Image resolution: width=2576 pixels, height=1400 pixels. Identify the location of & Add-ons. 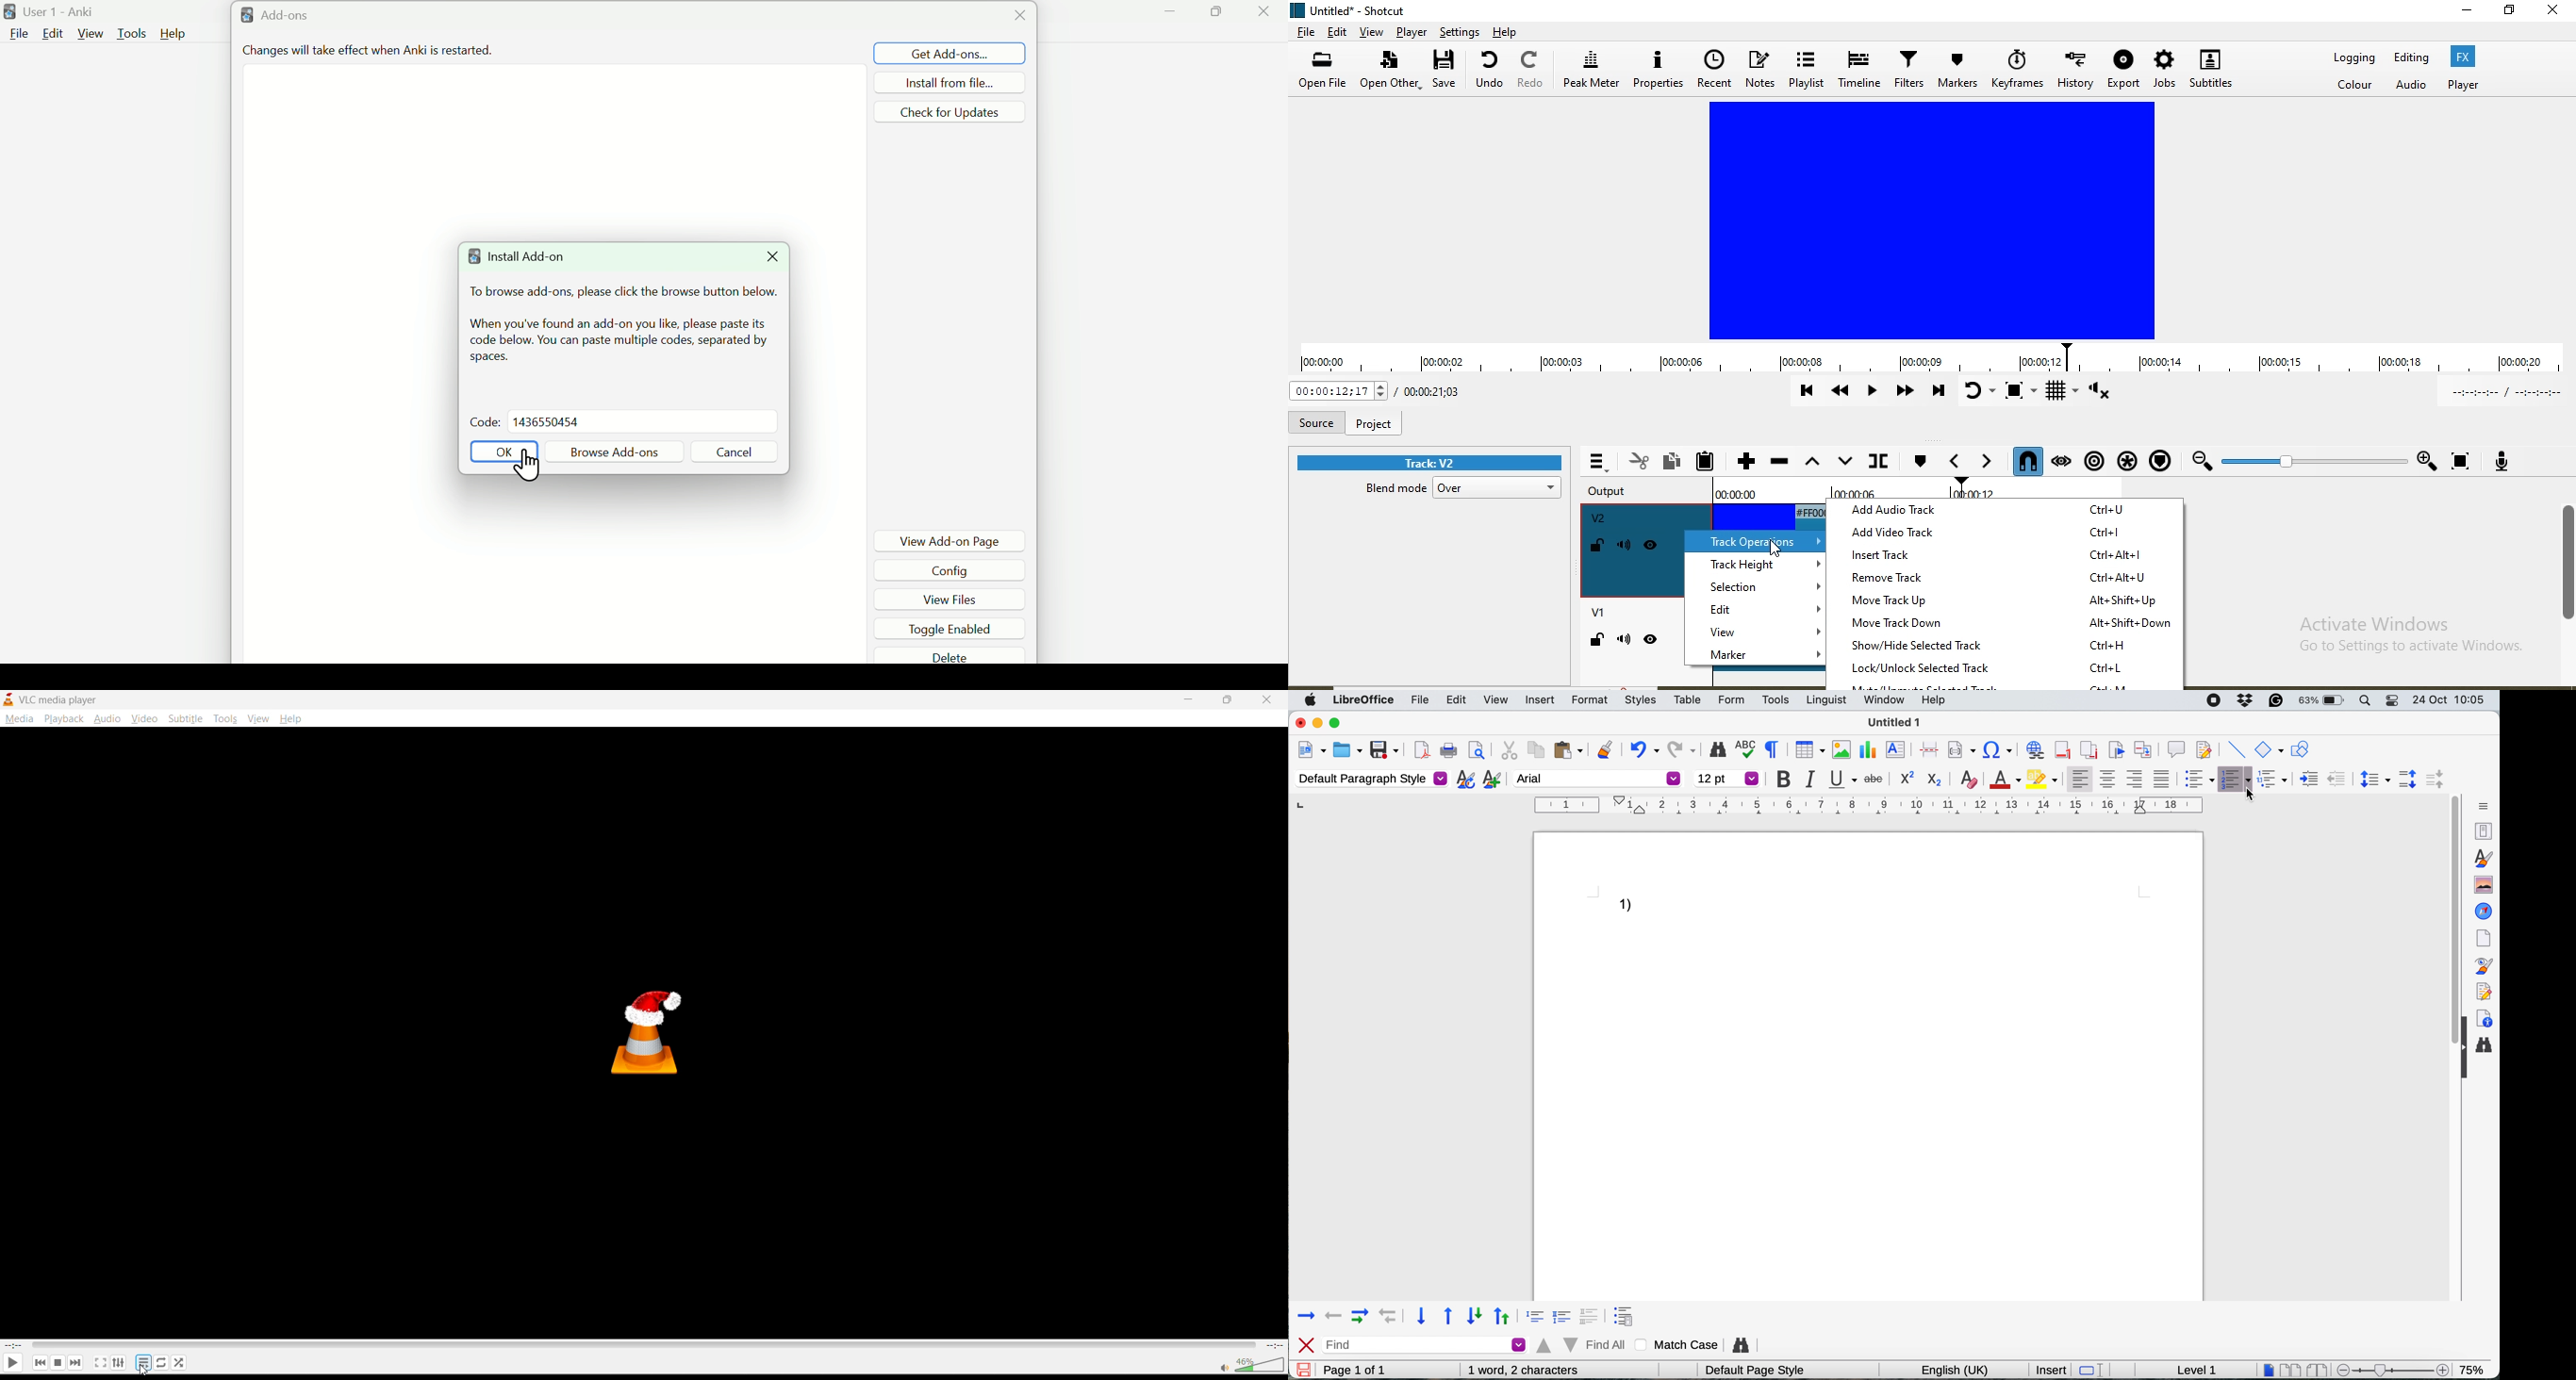
(297, 17).